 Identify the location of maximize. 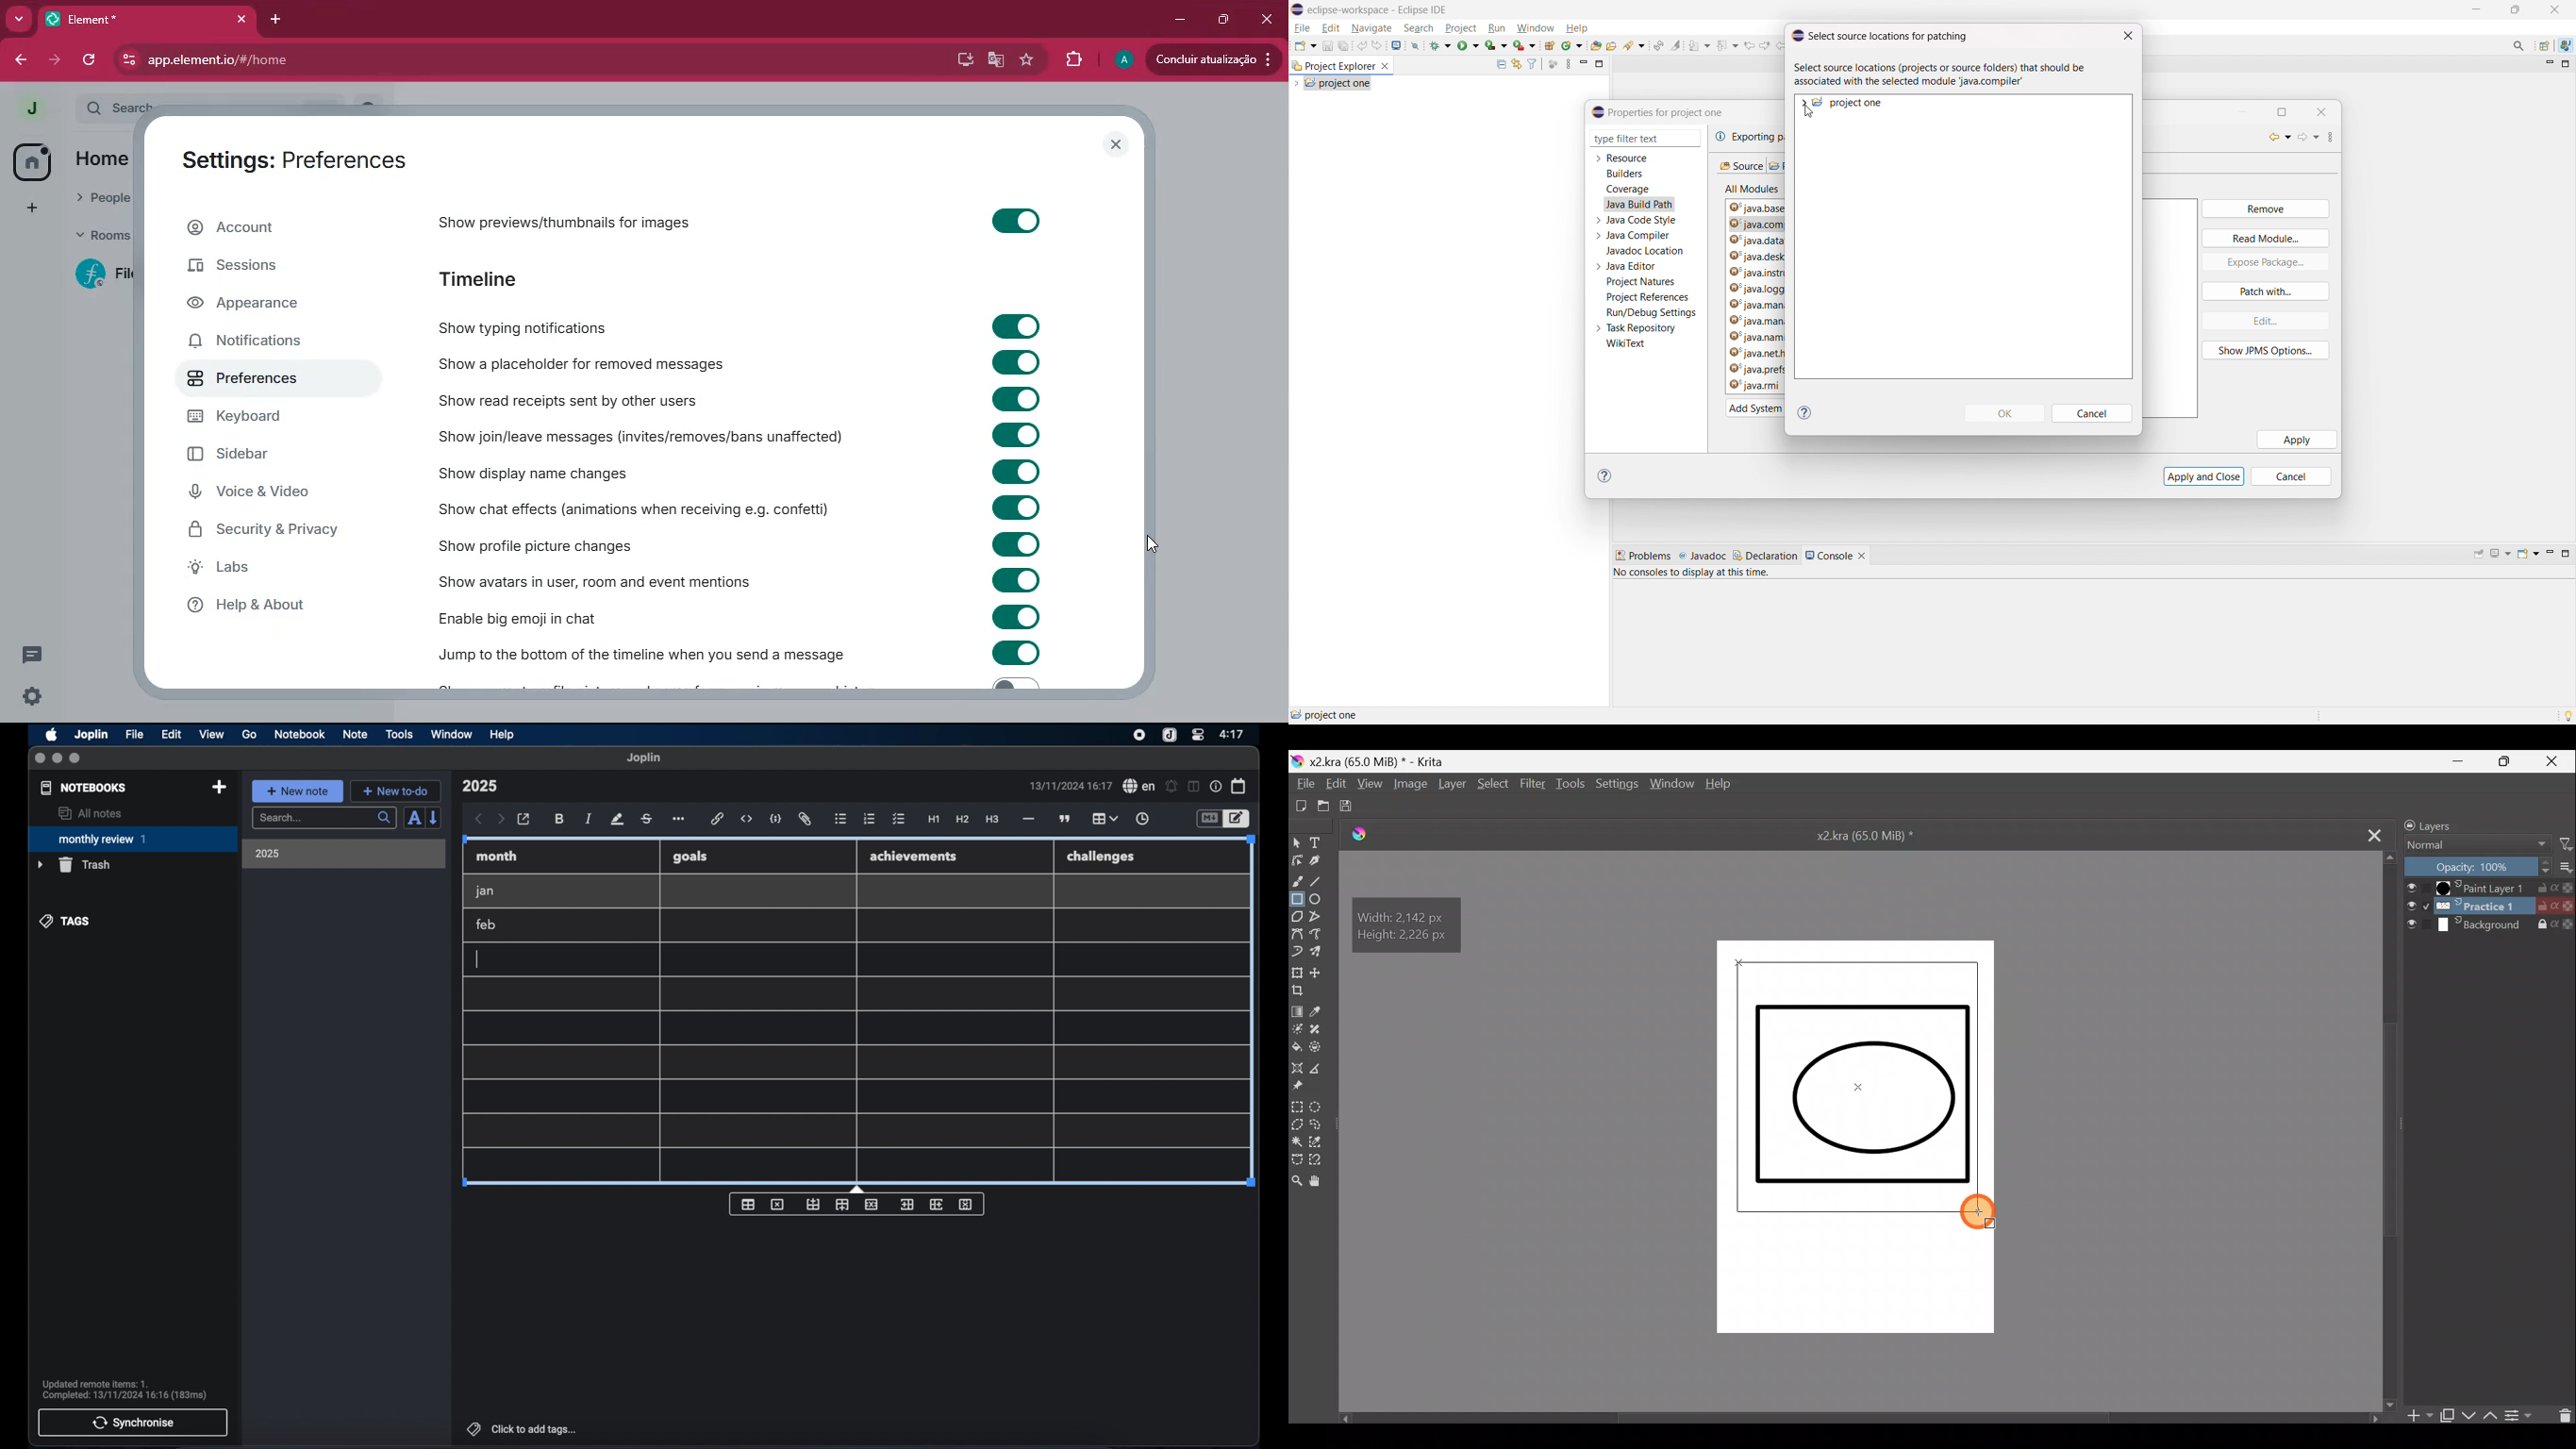
(76, 759).